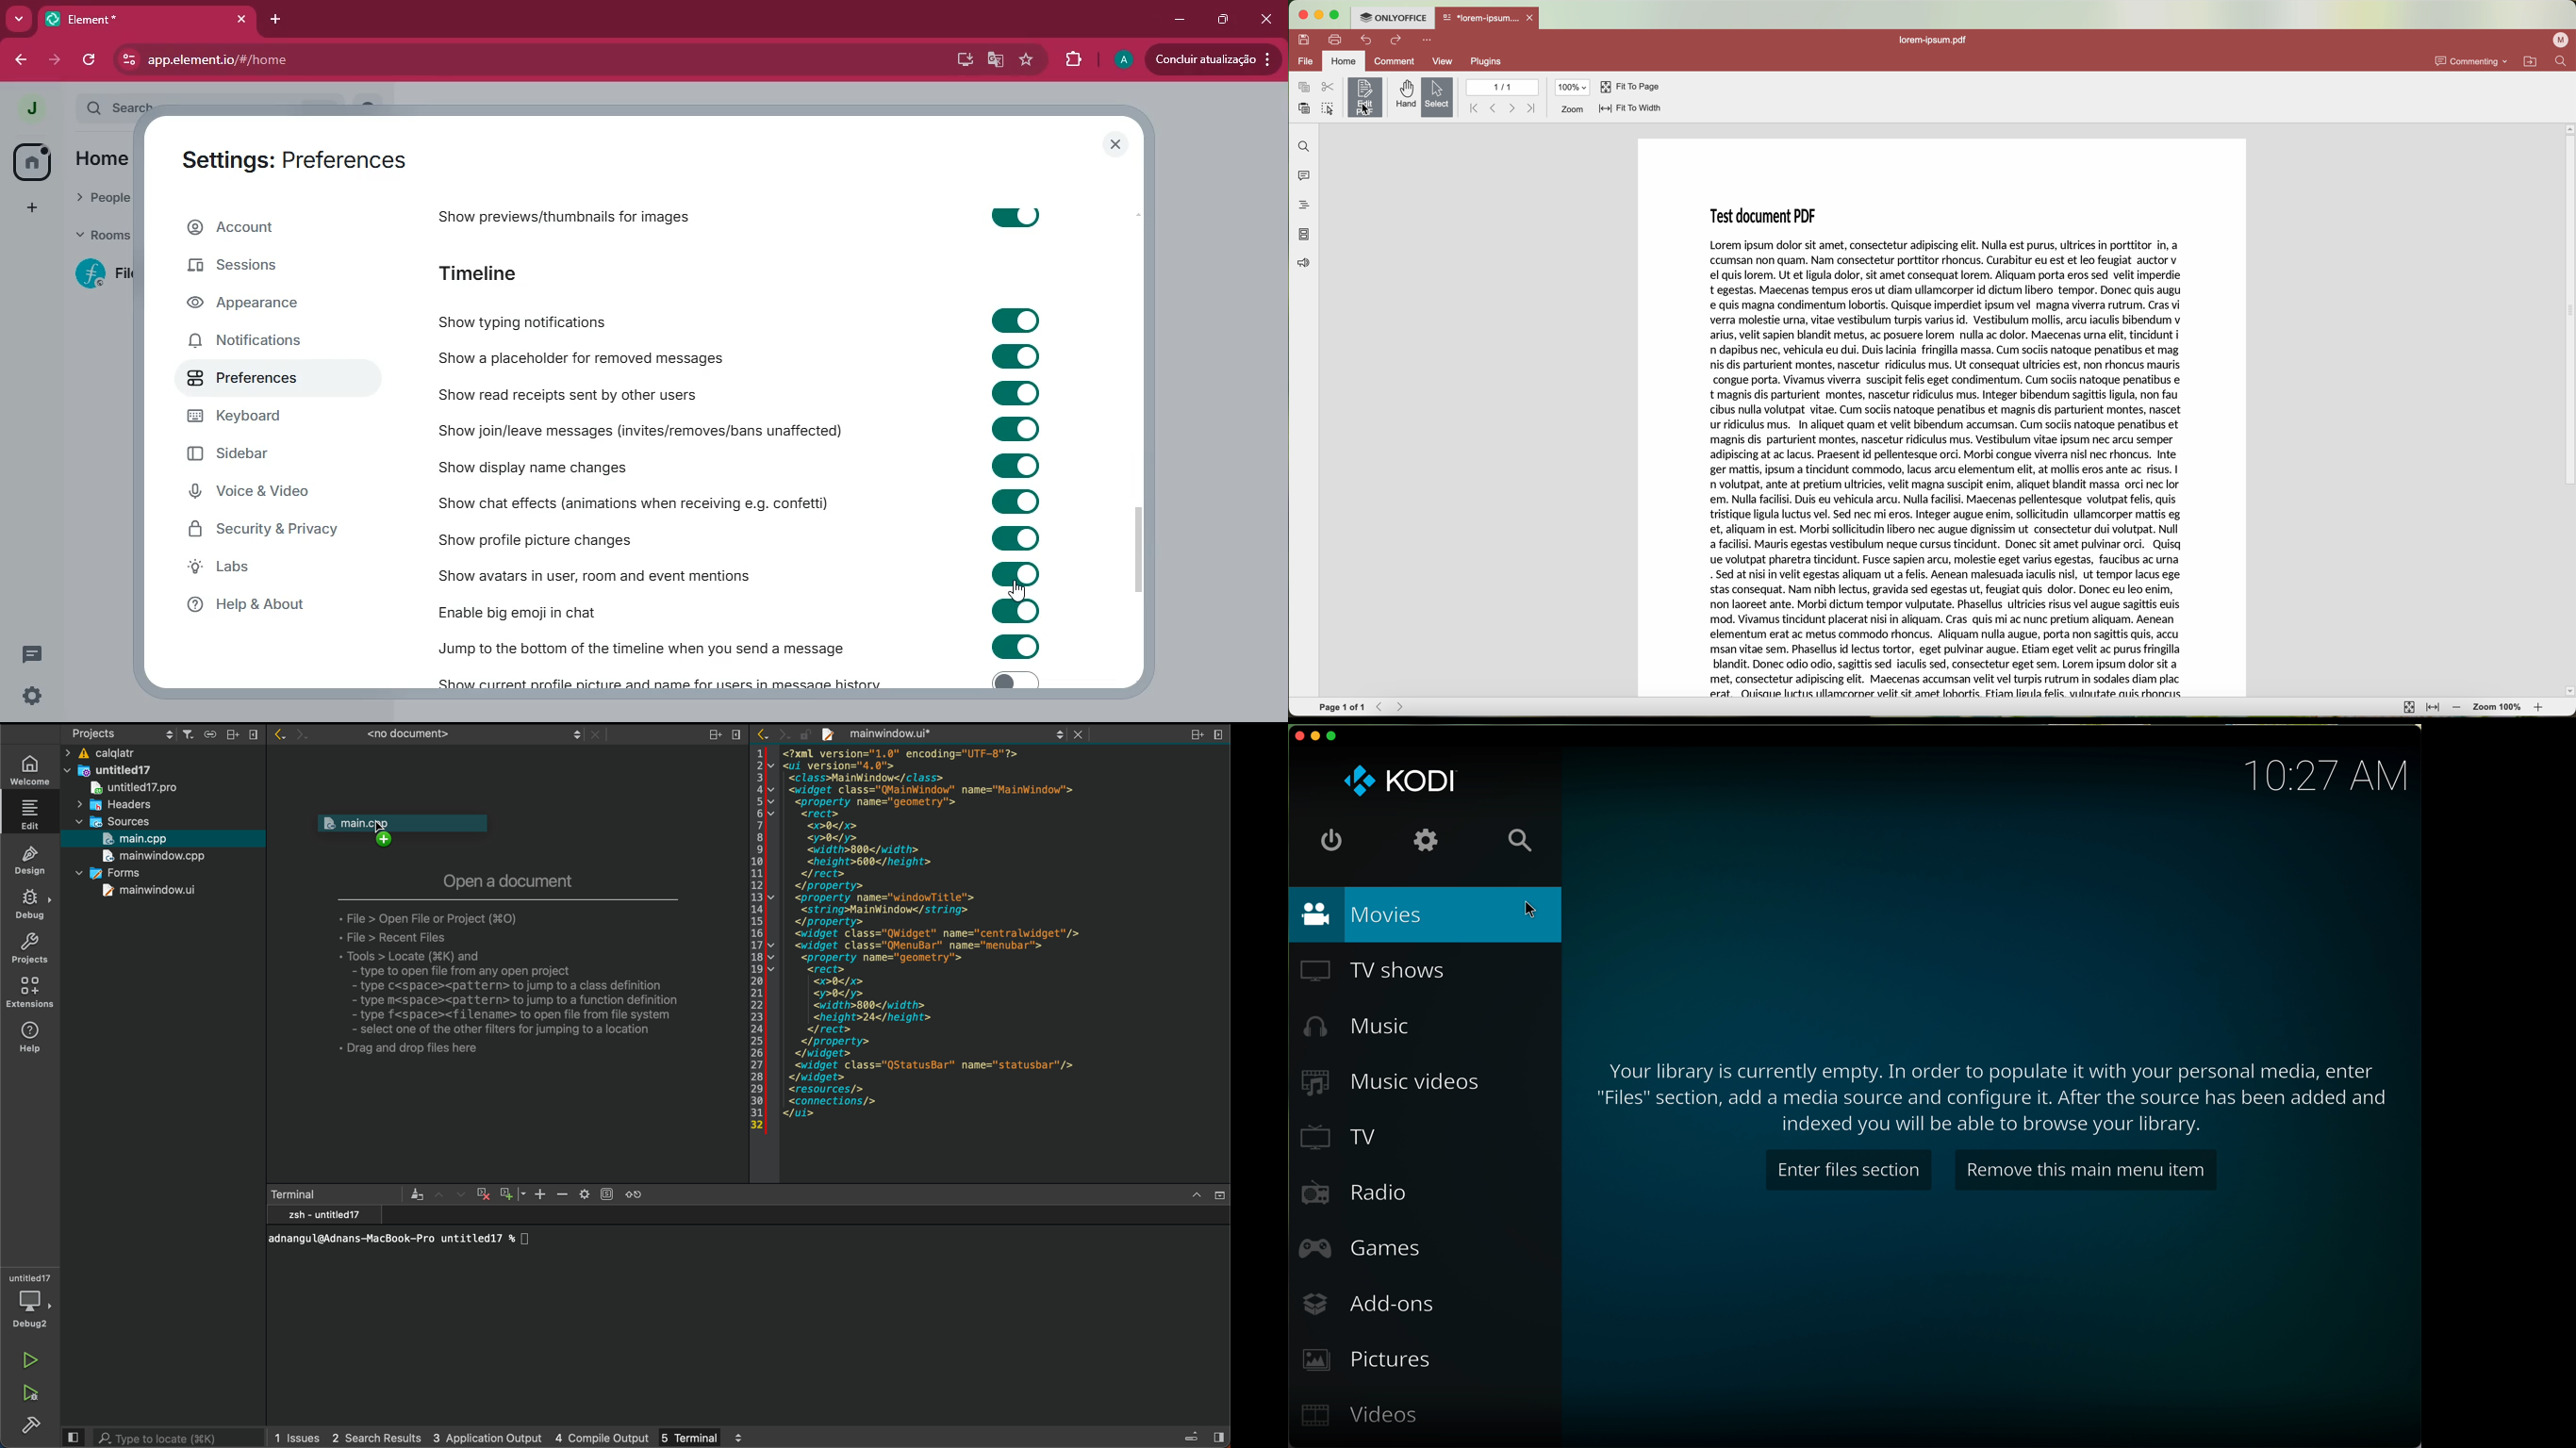 The image size is (2576, 1456). What do you see at coordinates (1503, 87) in the screenshot?
I see `1/1` at bounding box center [1503, 87].